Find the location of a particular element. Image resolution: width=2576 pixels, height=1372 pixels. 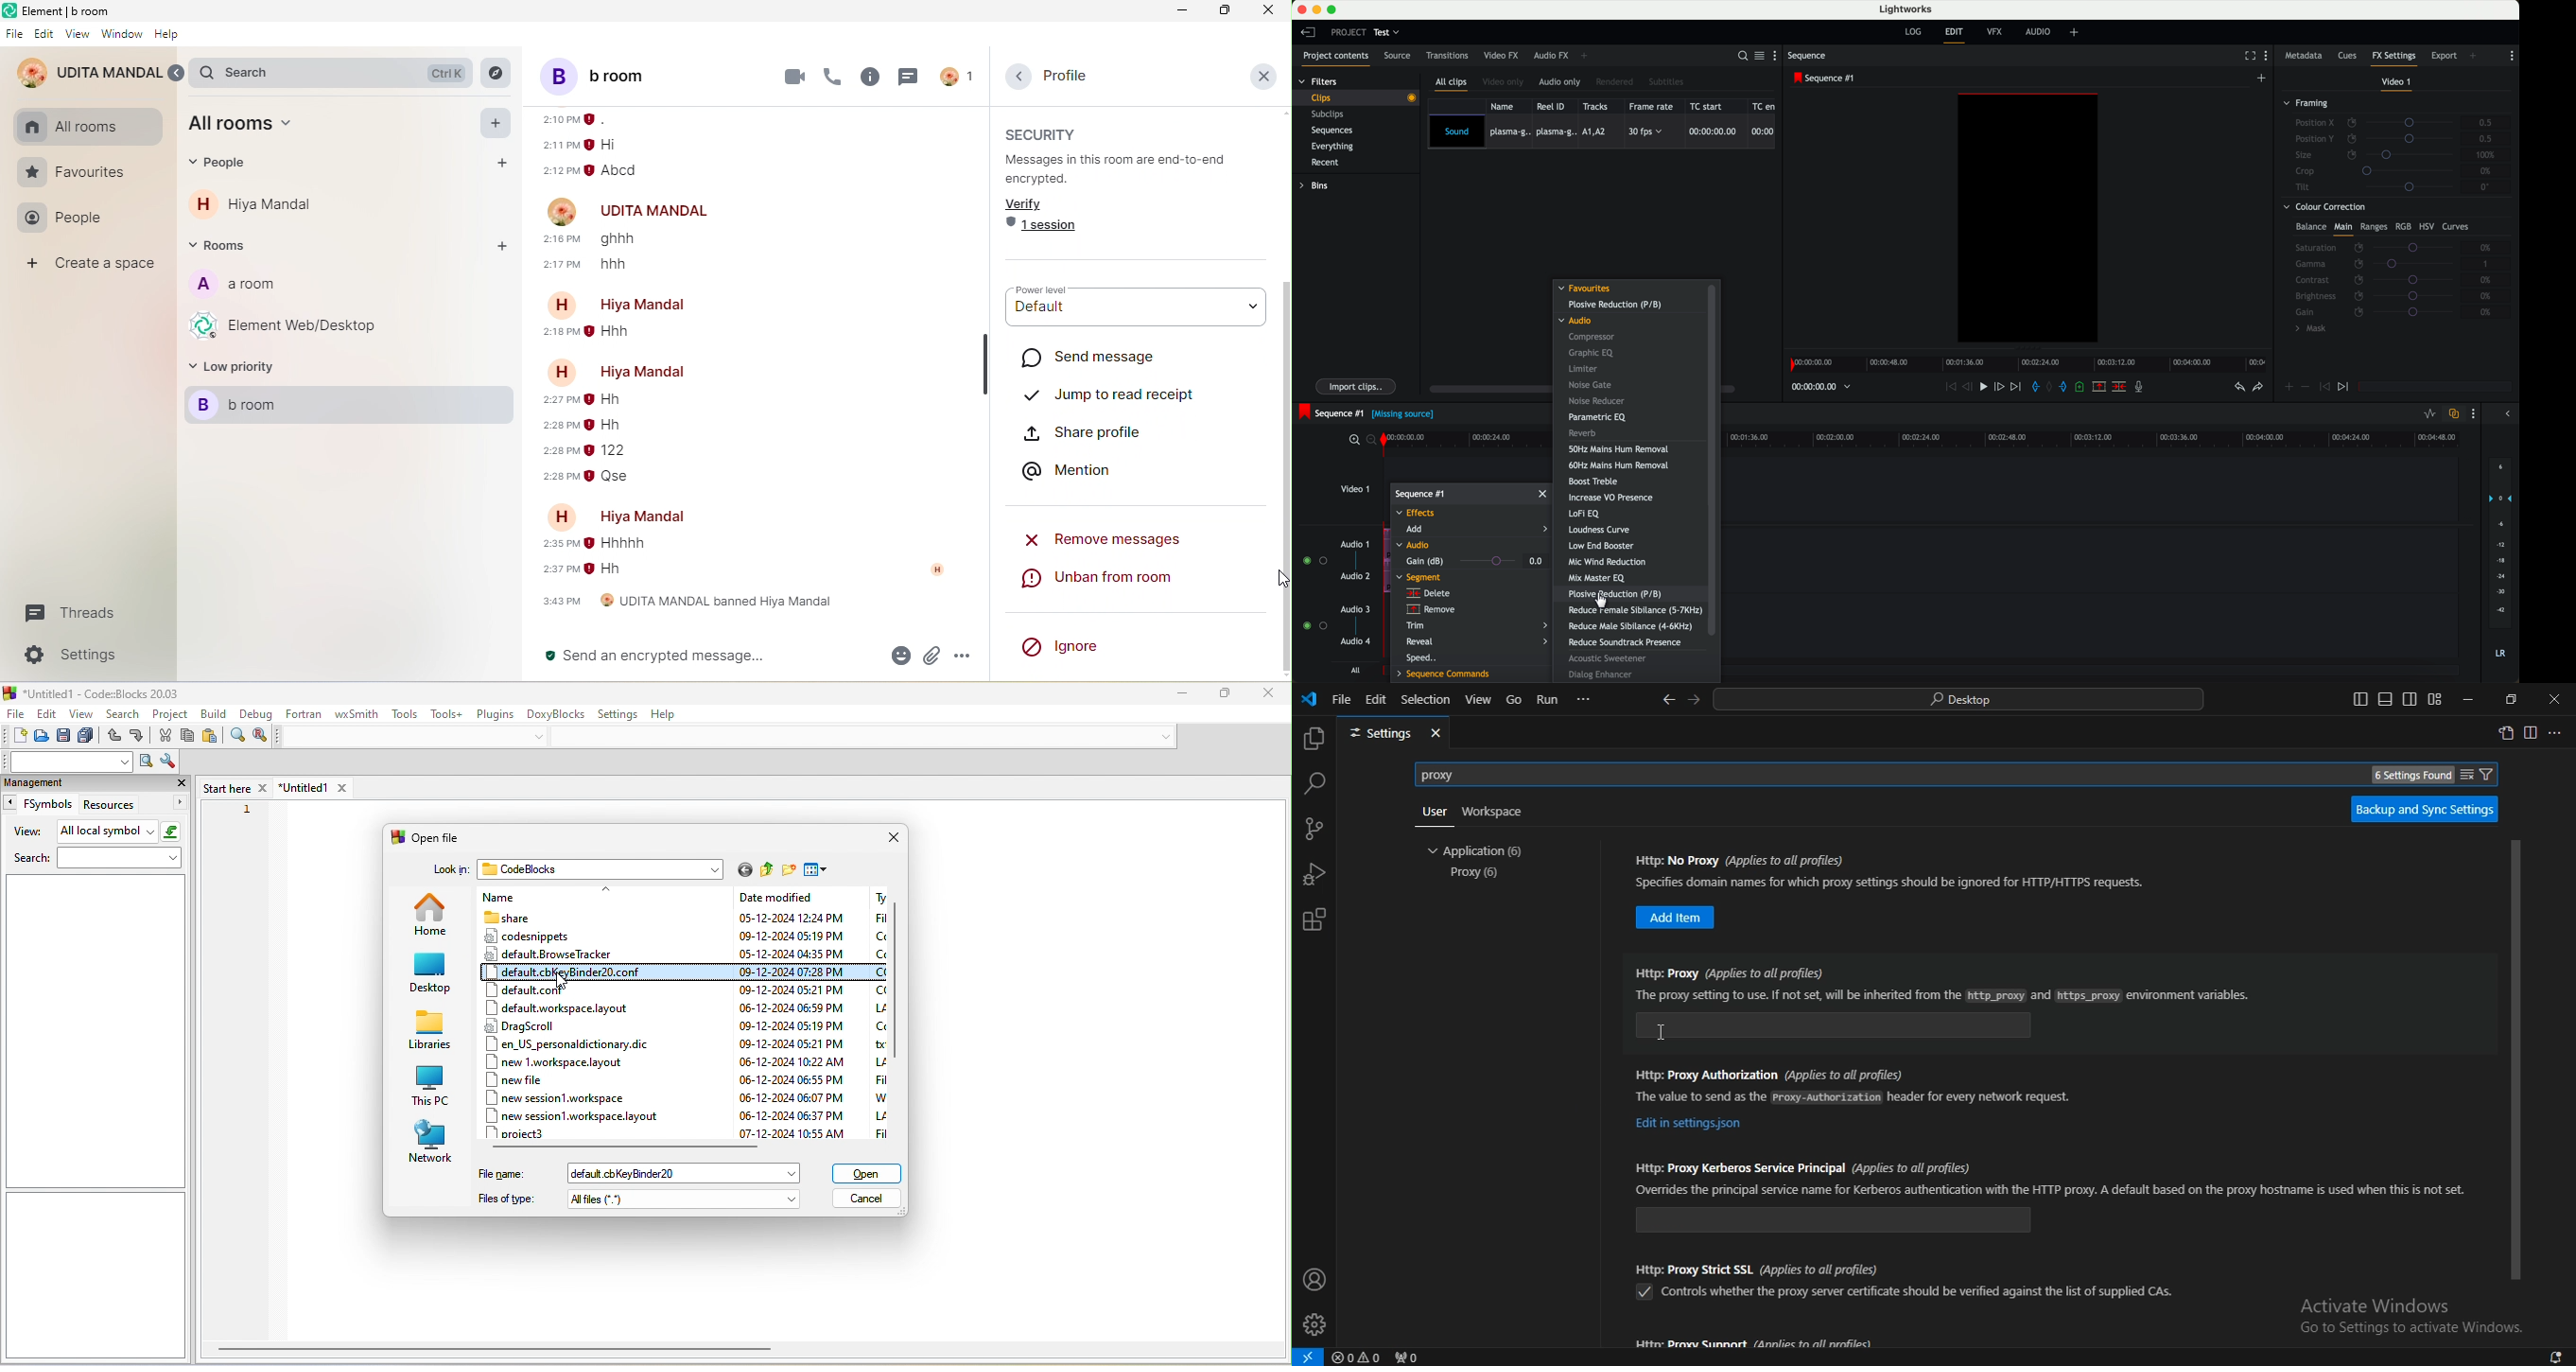

low priority is located at coordinates (237, 370).